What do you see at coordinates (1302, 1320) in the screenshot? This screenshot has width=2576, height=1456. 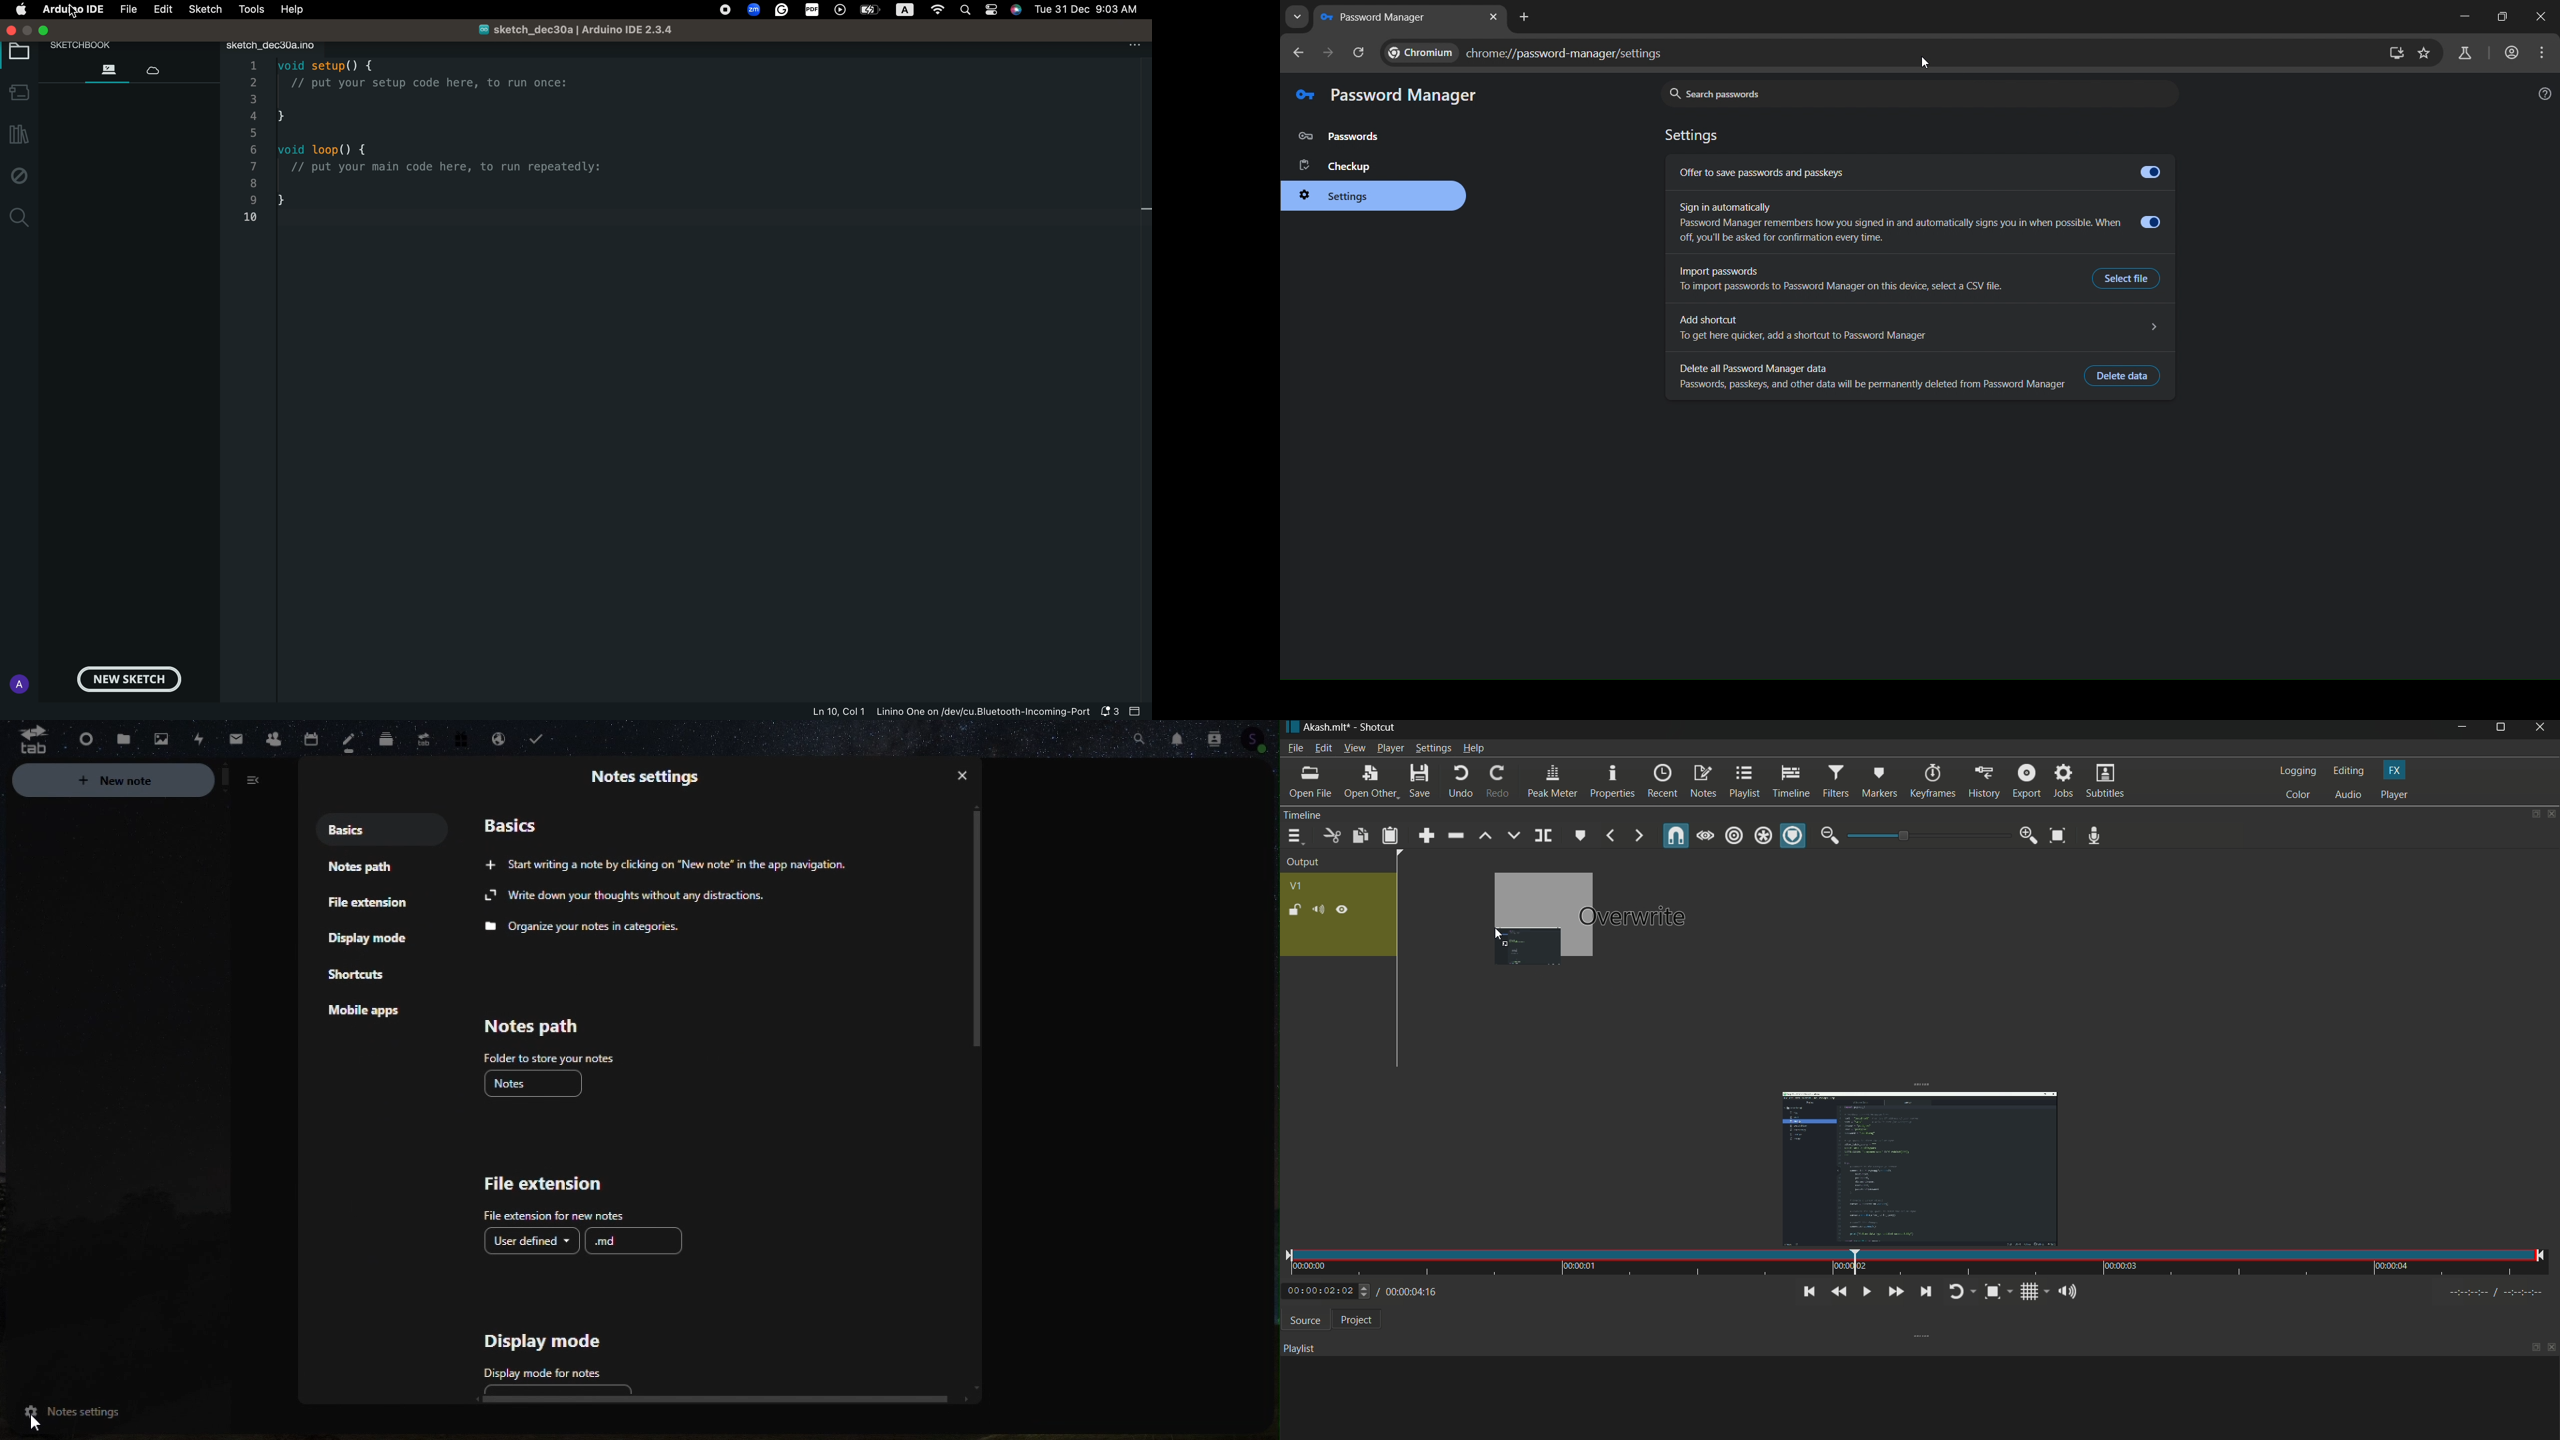 I see `source` at bounding box center [1302, 1320].